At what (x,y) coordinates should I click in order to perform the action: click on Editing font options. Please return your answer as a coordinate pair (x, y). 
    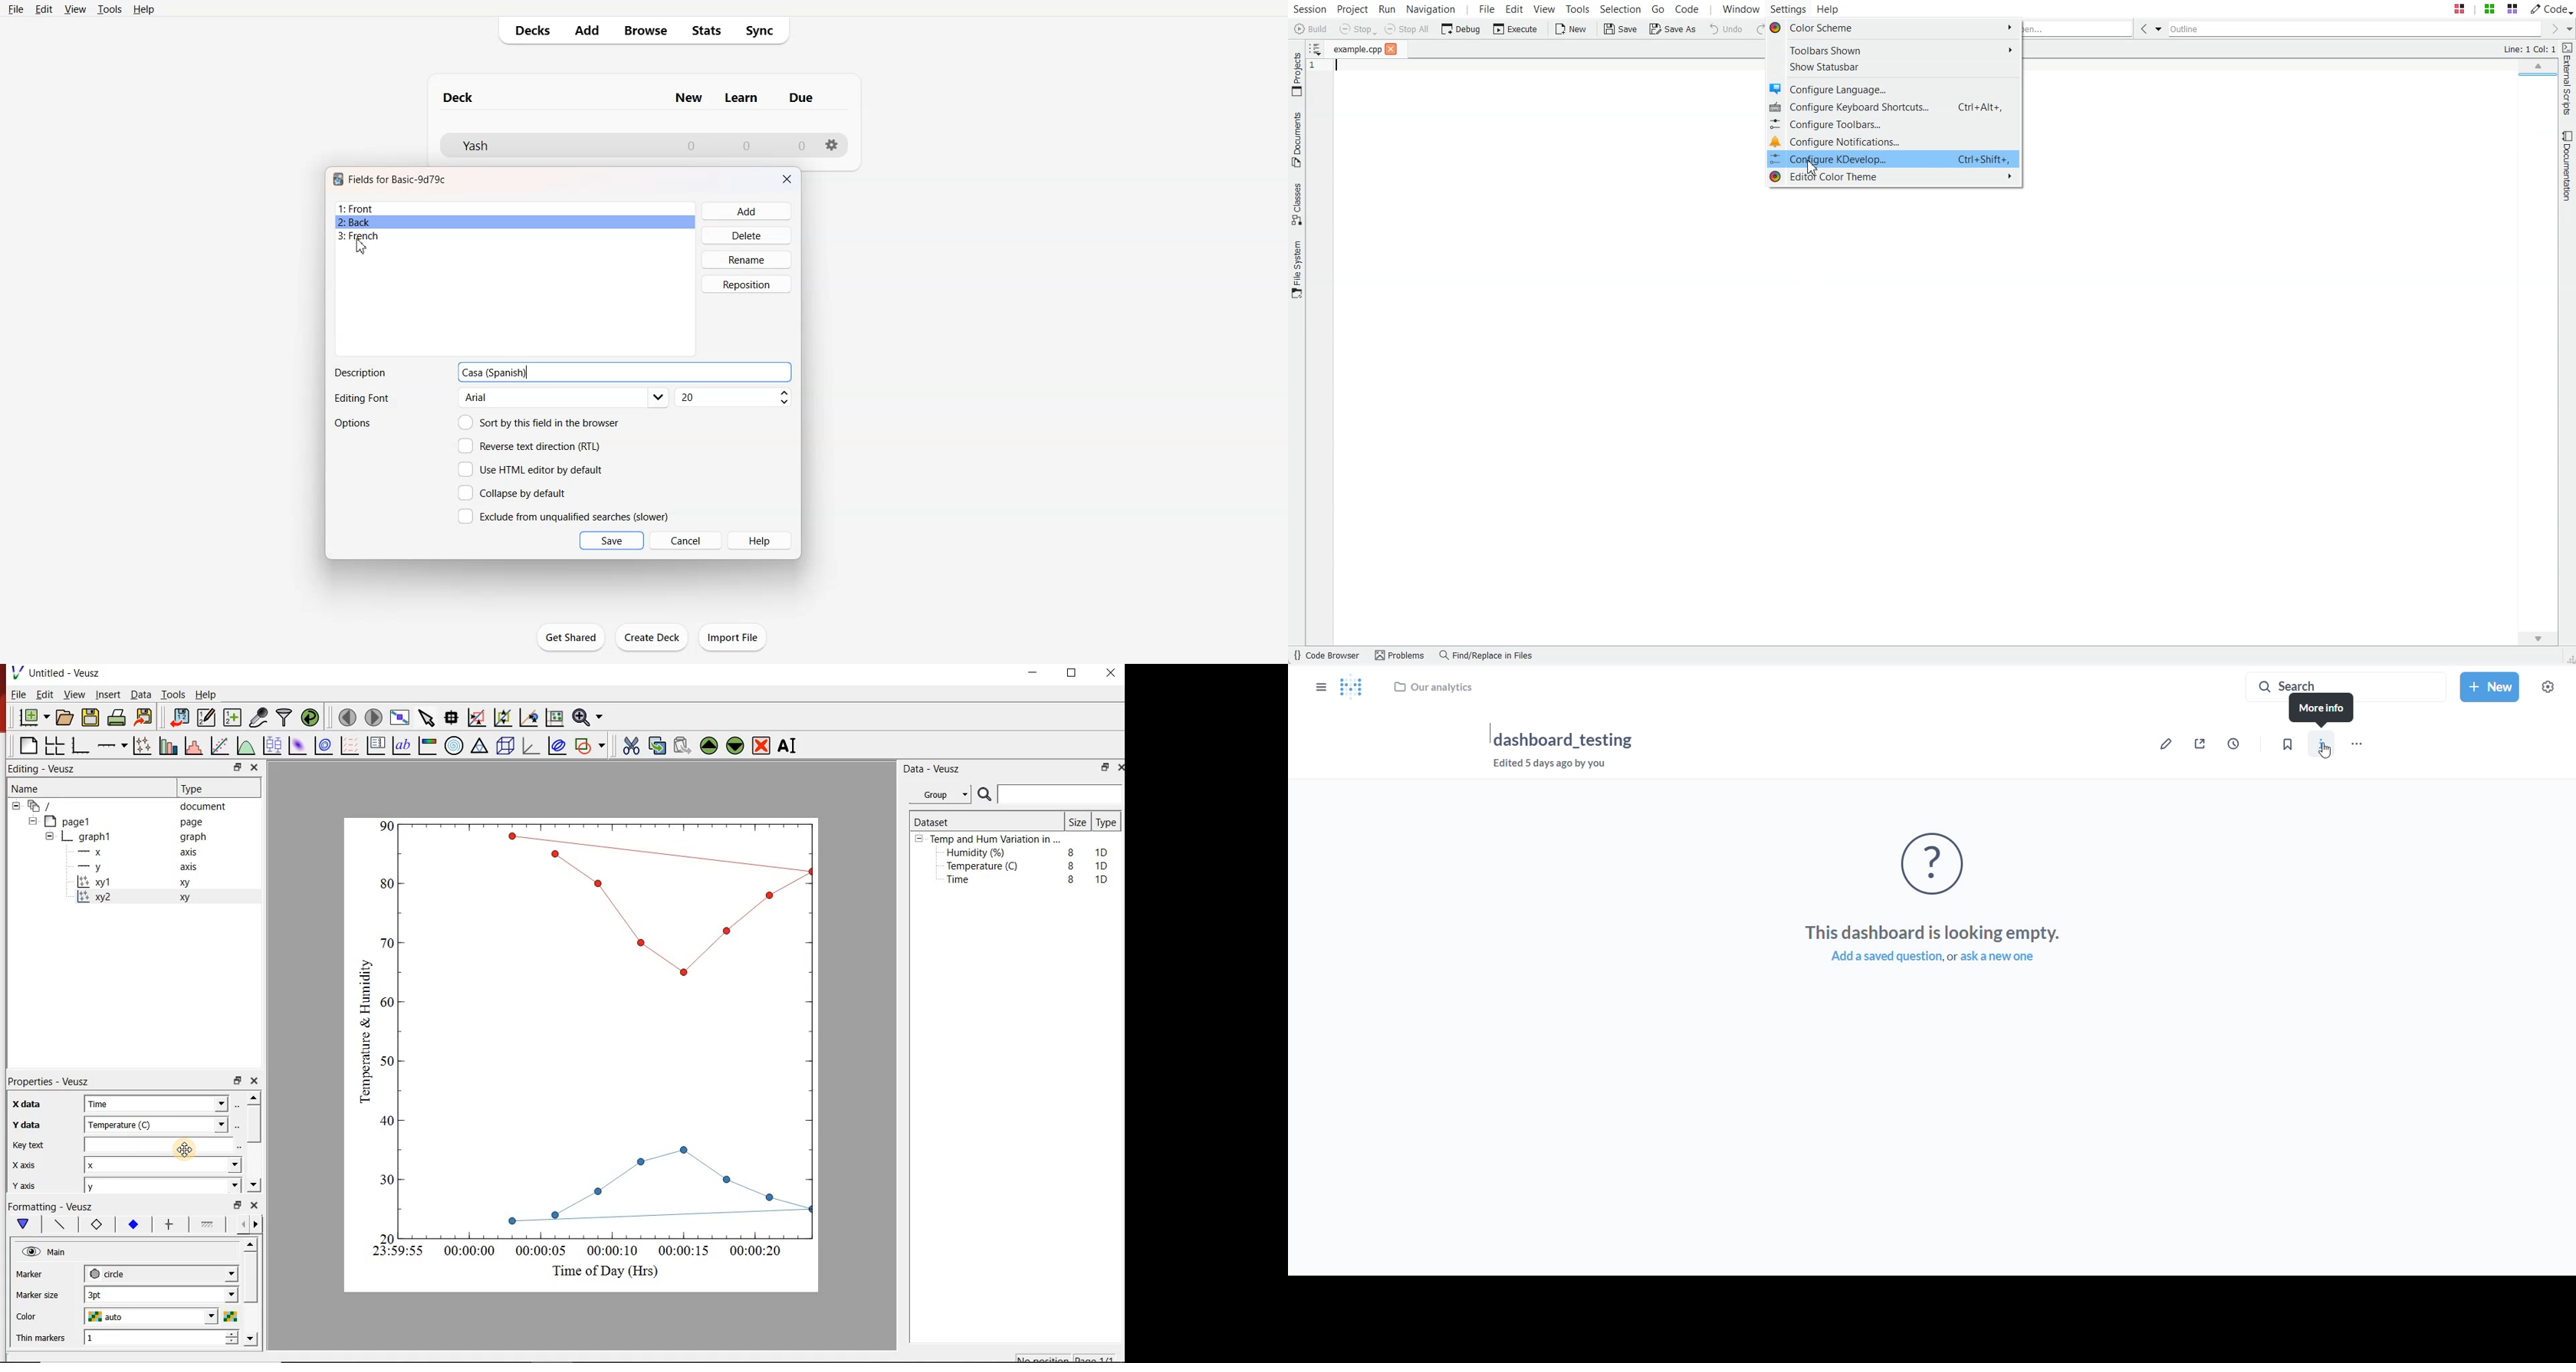
    Looking at the image, I should click on (564, 398).